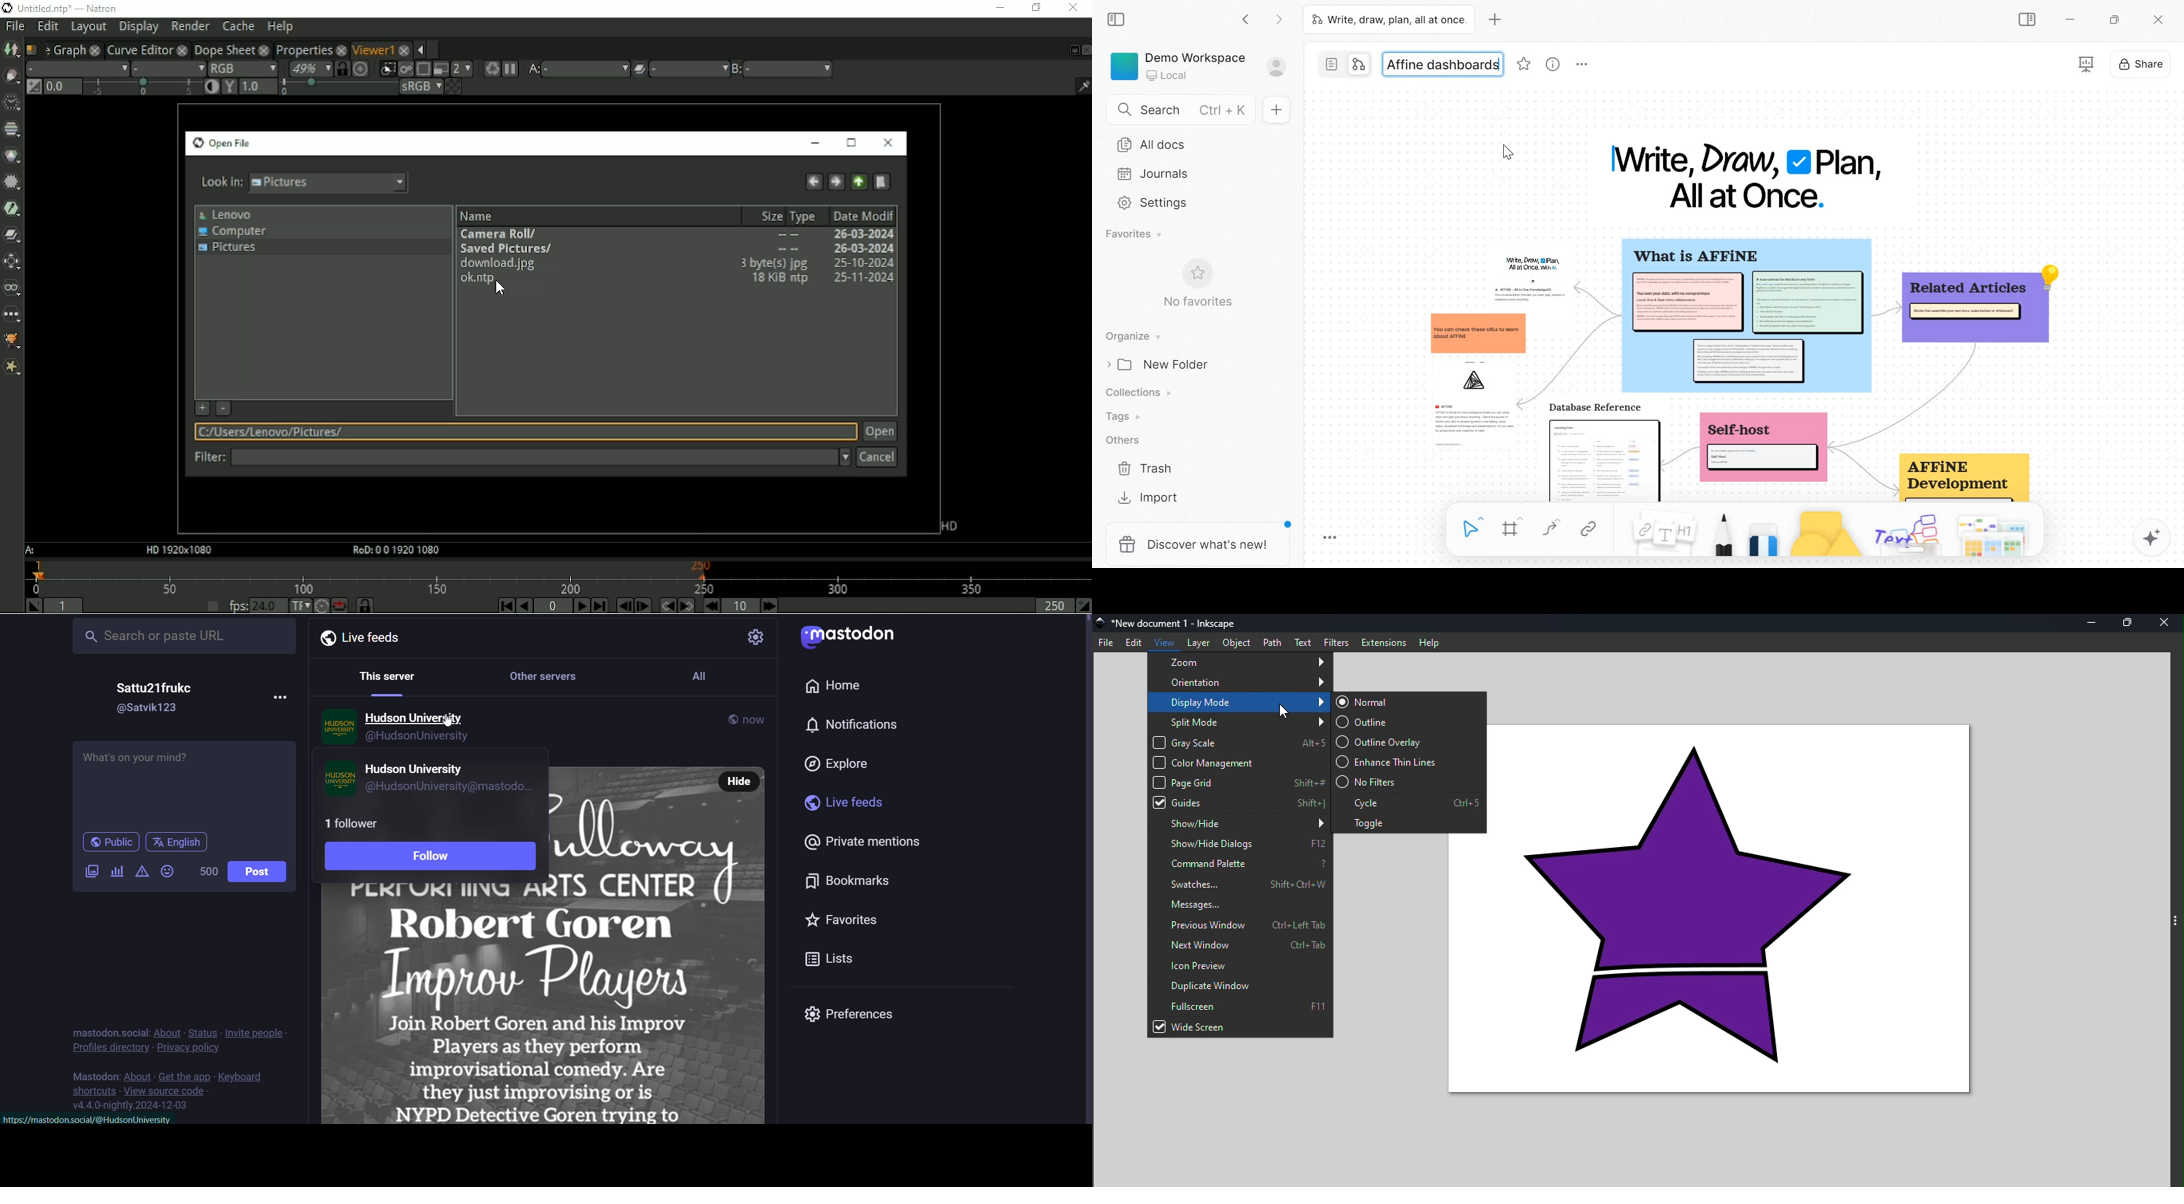  What do you see at coordinates (731, 720) in the screenshot?
I see `public` at bounding box center [731, 720].